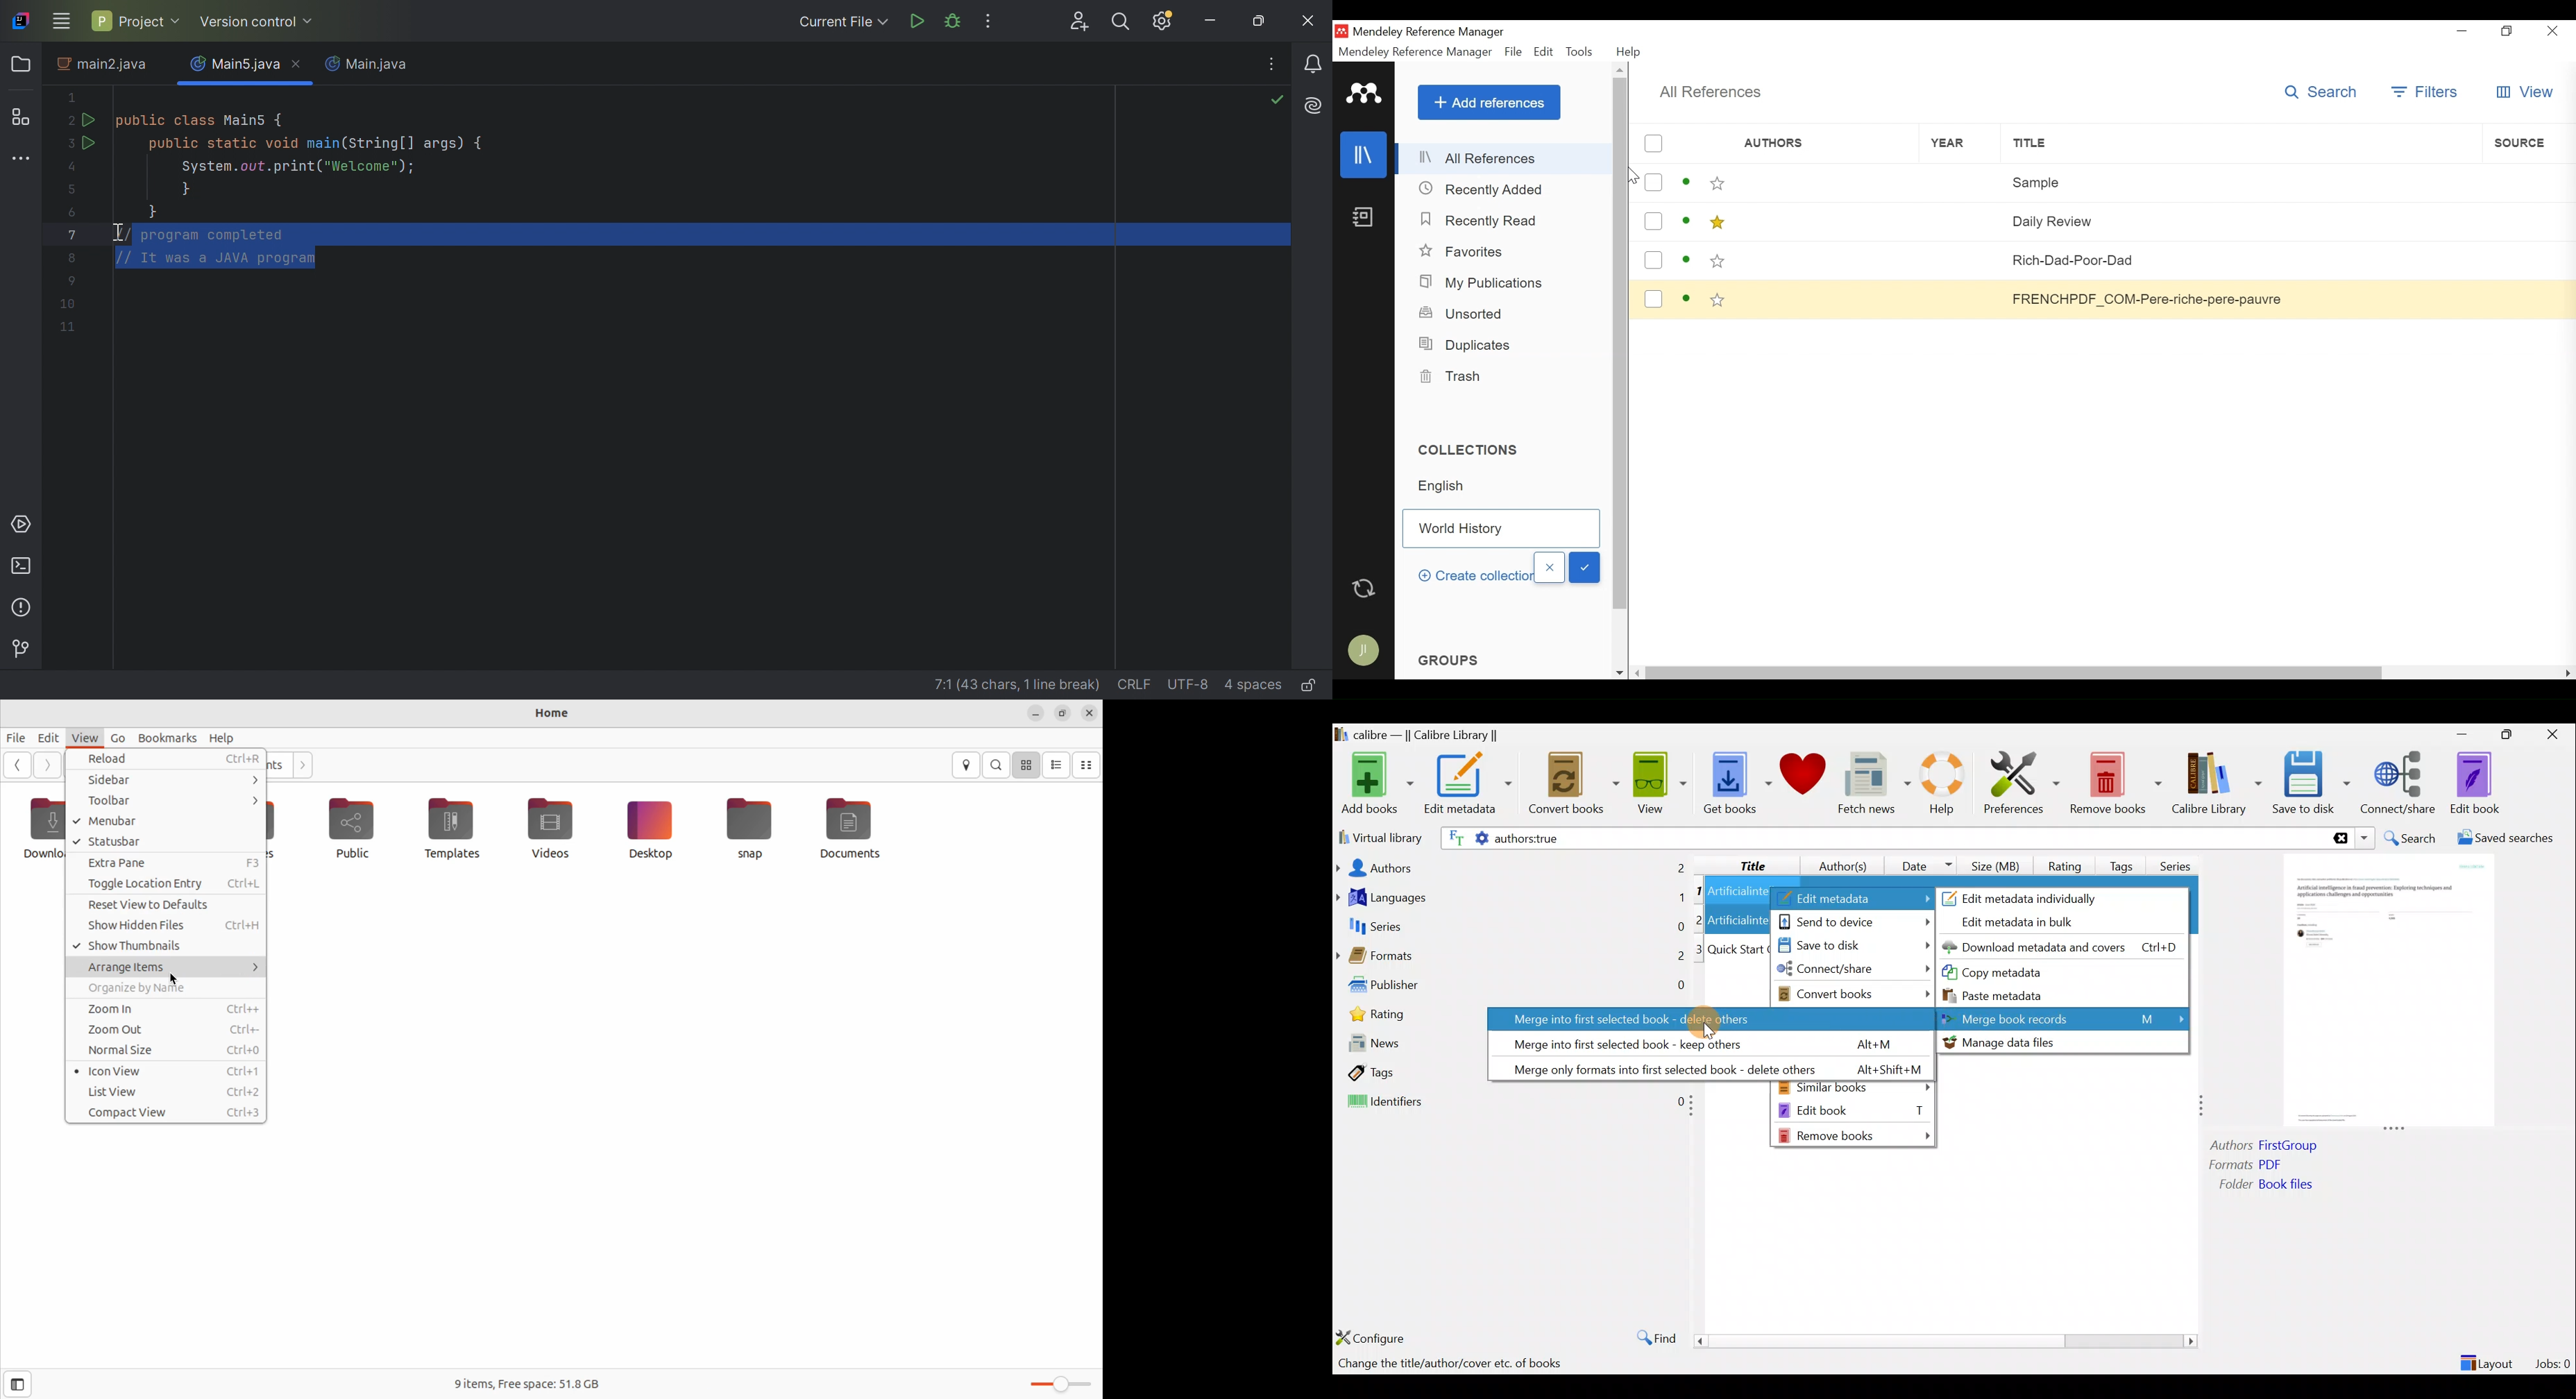 This screenshot has height=1400, width=2576. What do you see at coordinates (1632, 174) in the screenshot?
I see `Cursor` at bounding box center [1632, 174].